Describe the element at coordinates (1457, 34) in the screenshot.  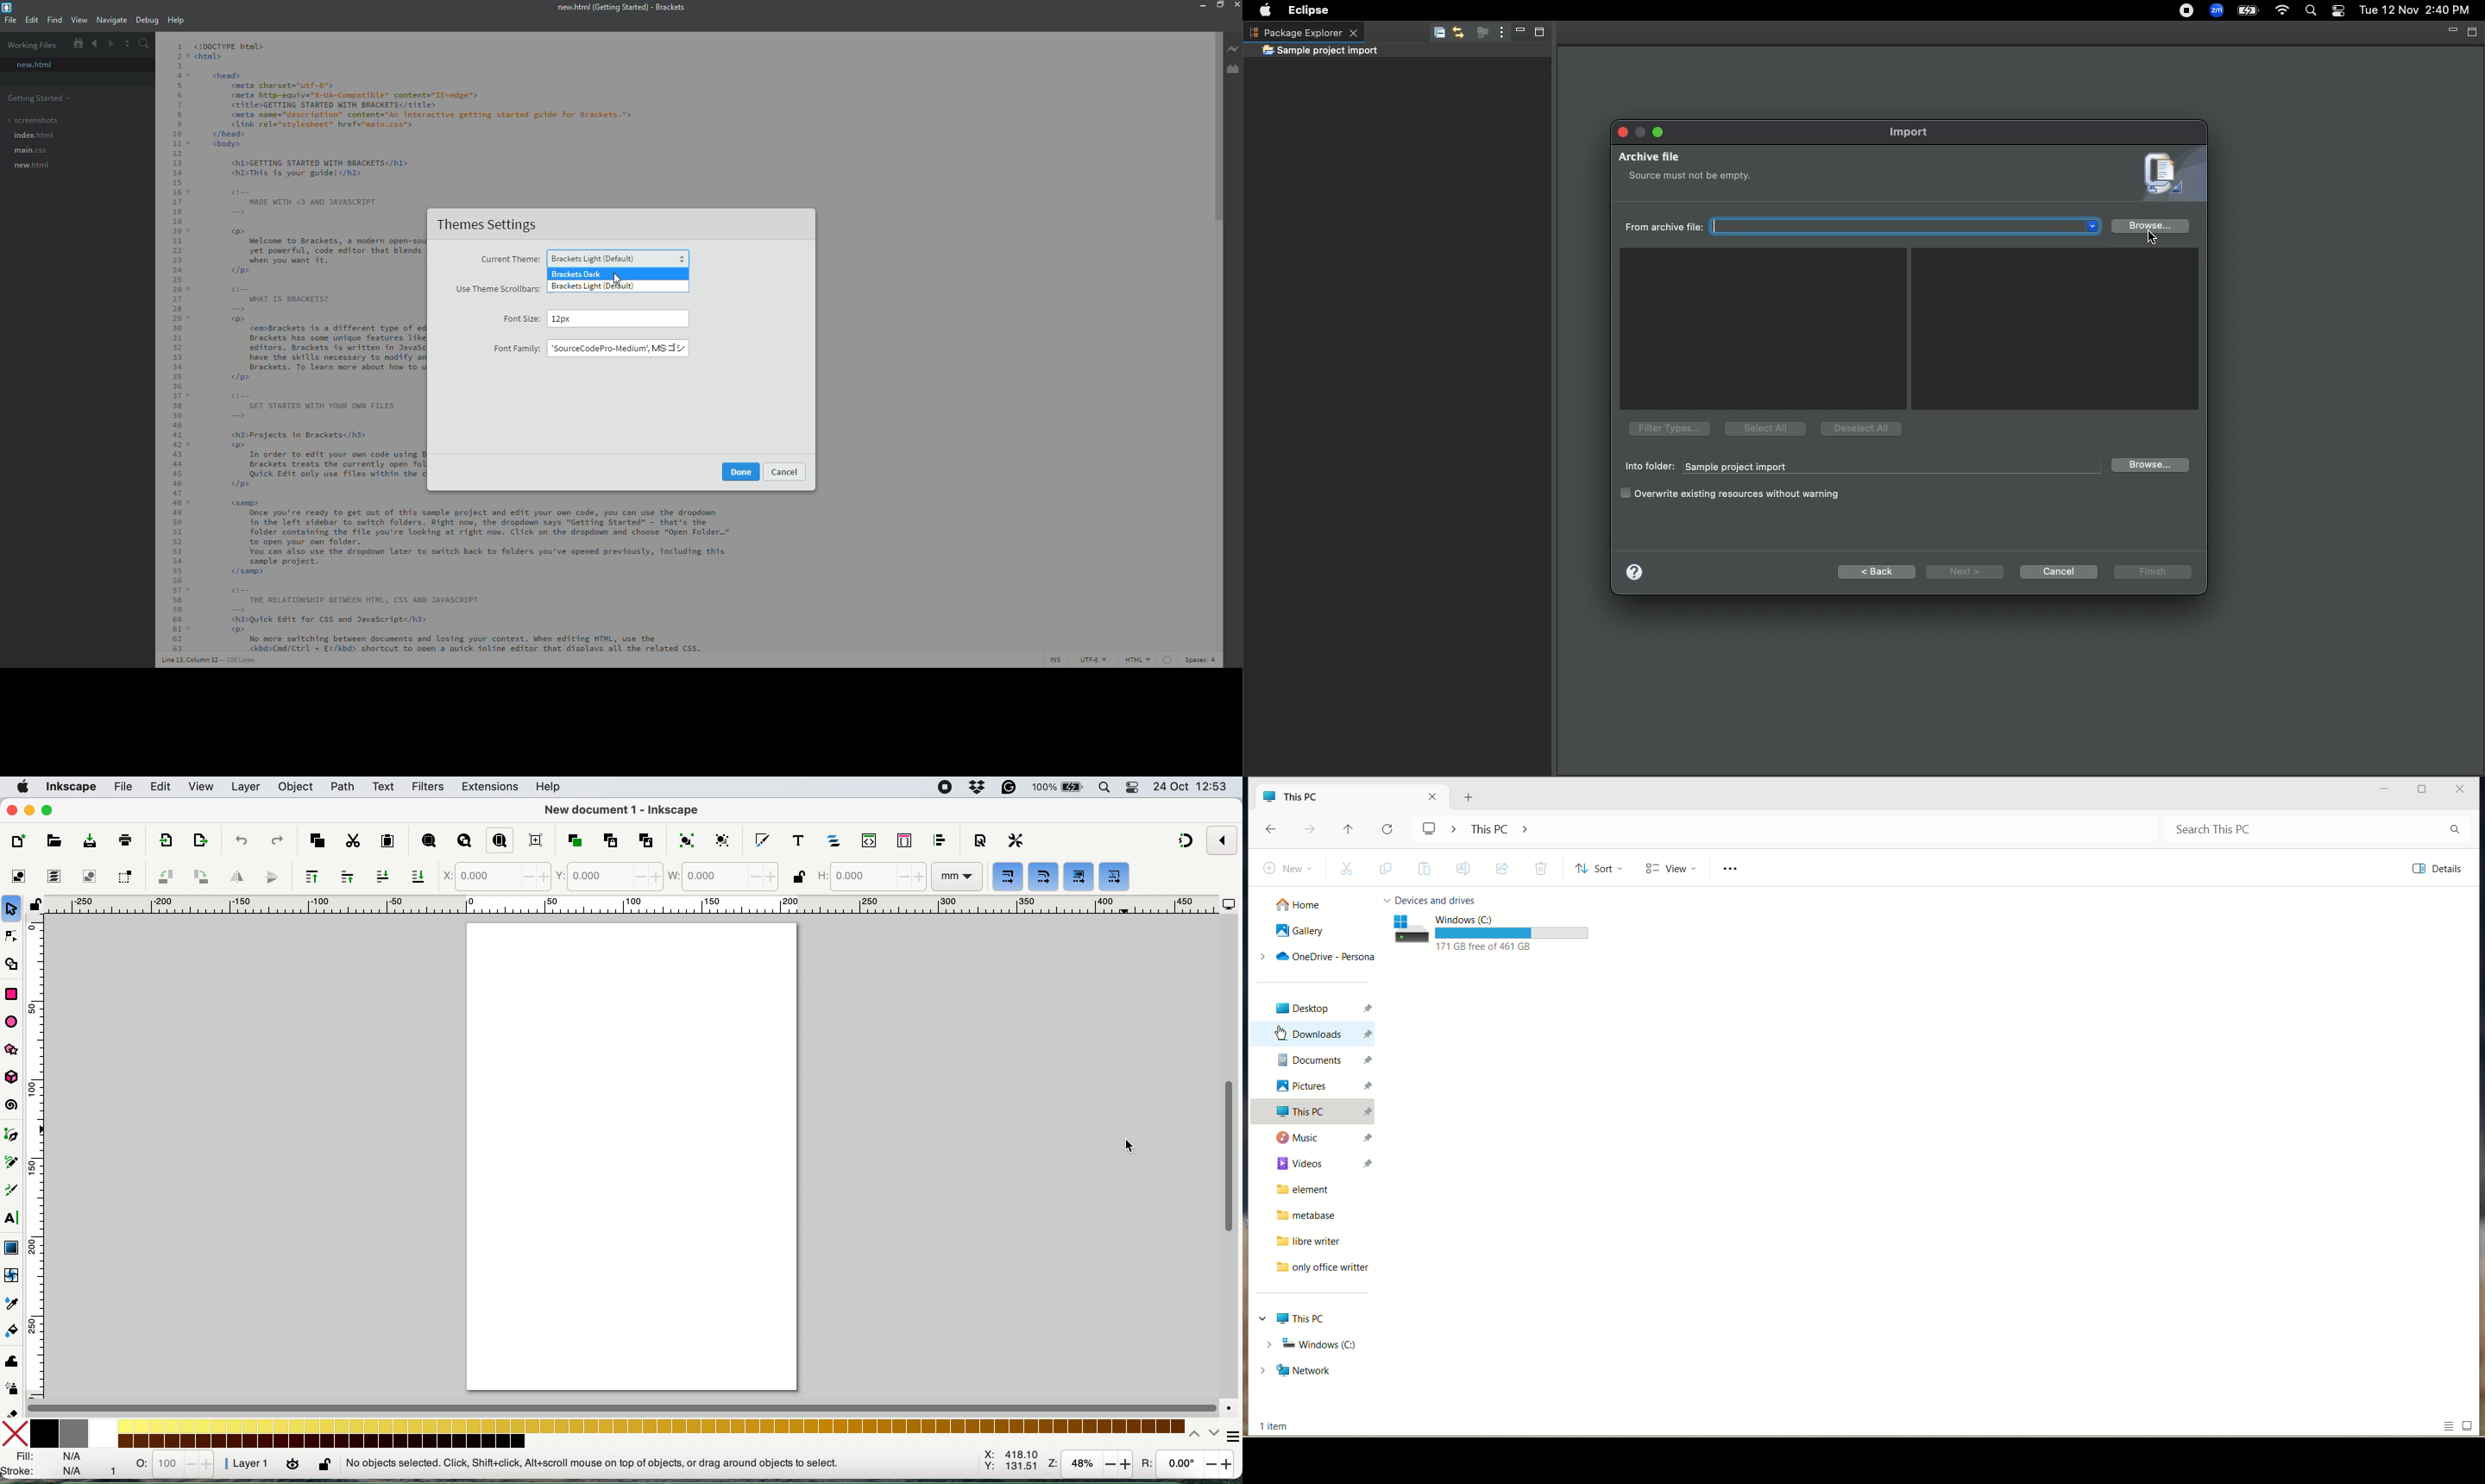
I see `Link with editor` at that location.